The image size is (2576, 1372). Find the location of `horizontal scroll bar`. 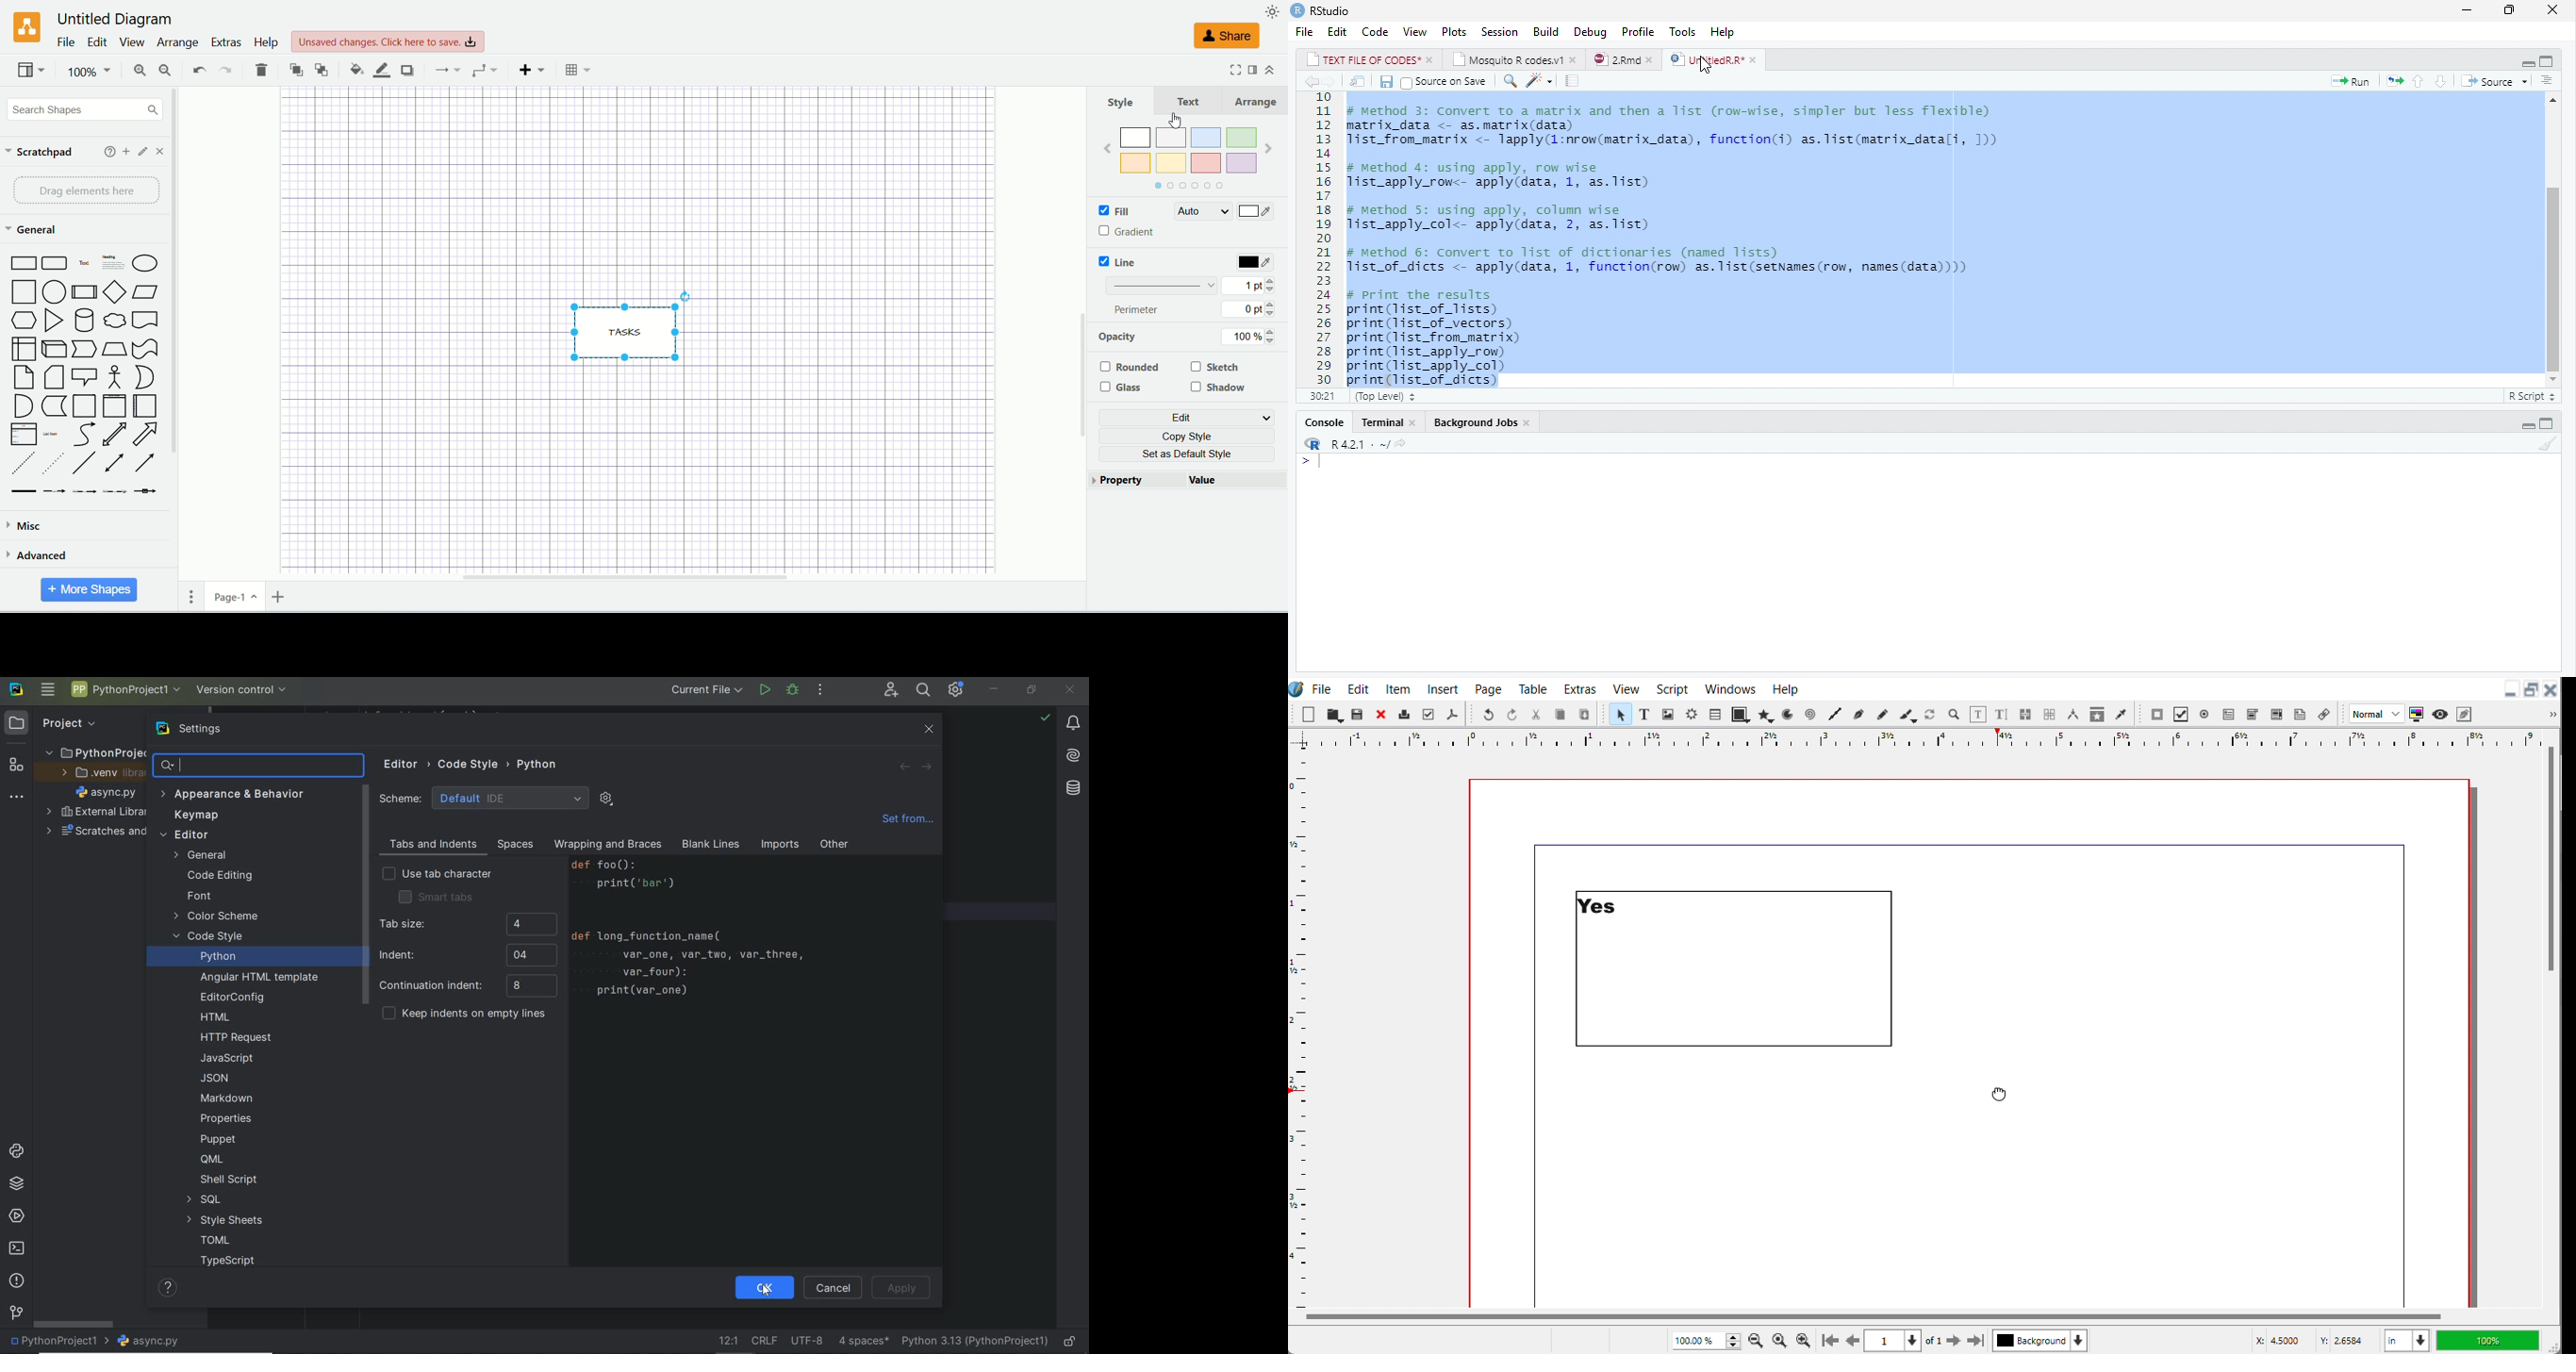

horizontal scroll bar is located at coordinates (666, 578).